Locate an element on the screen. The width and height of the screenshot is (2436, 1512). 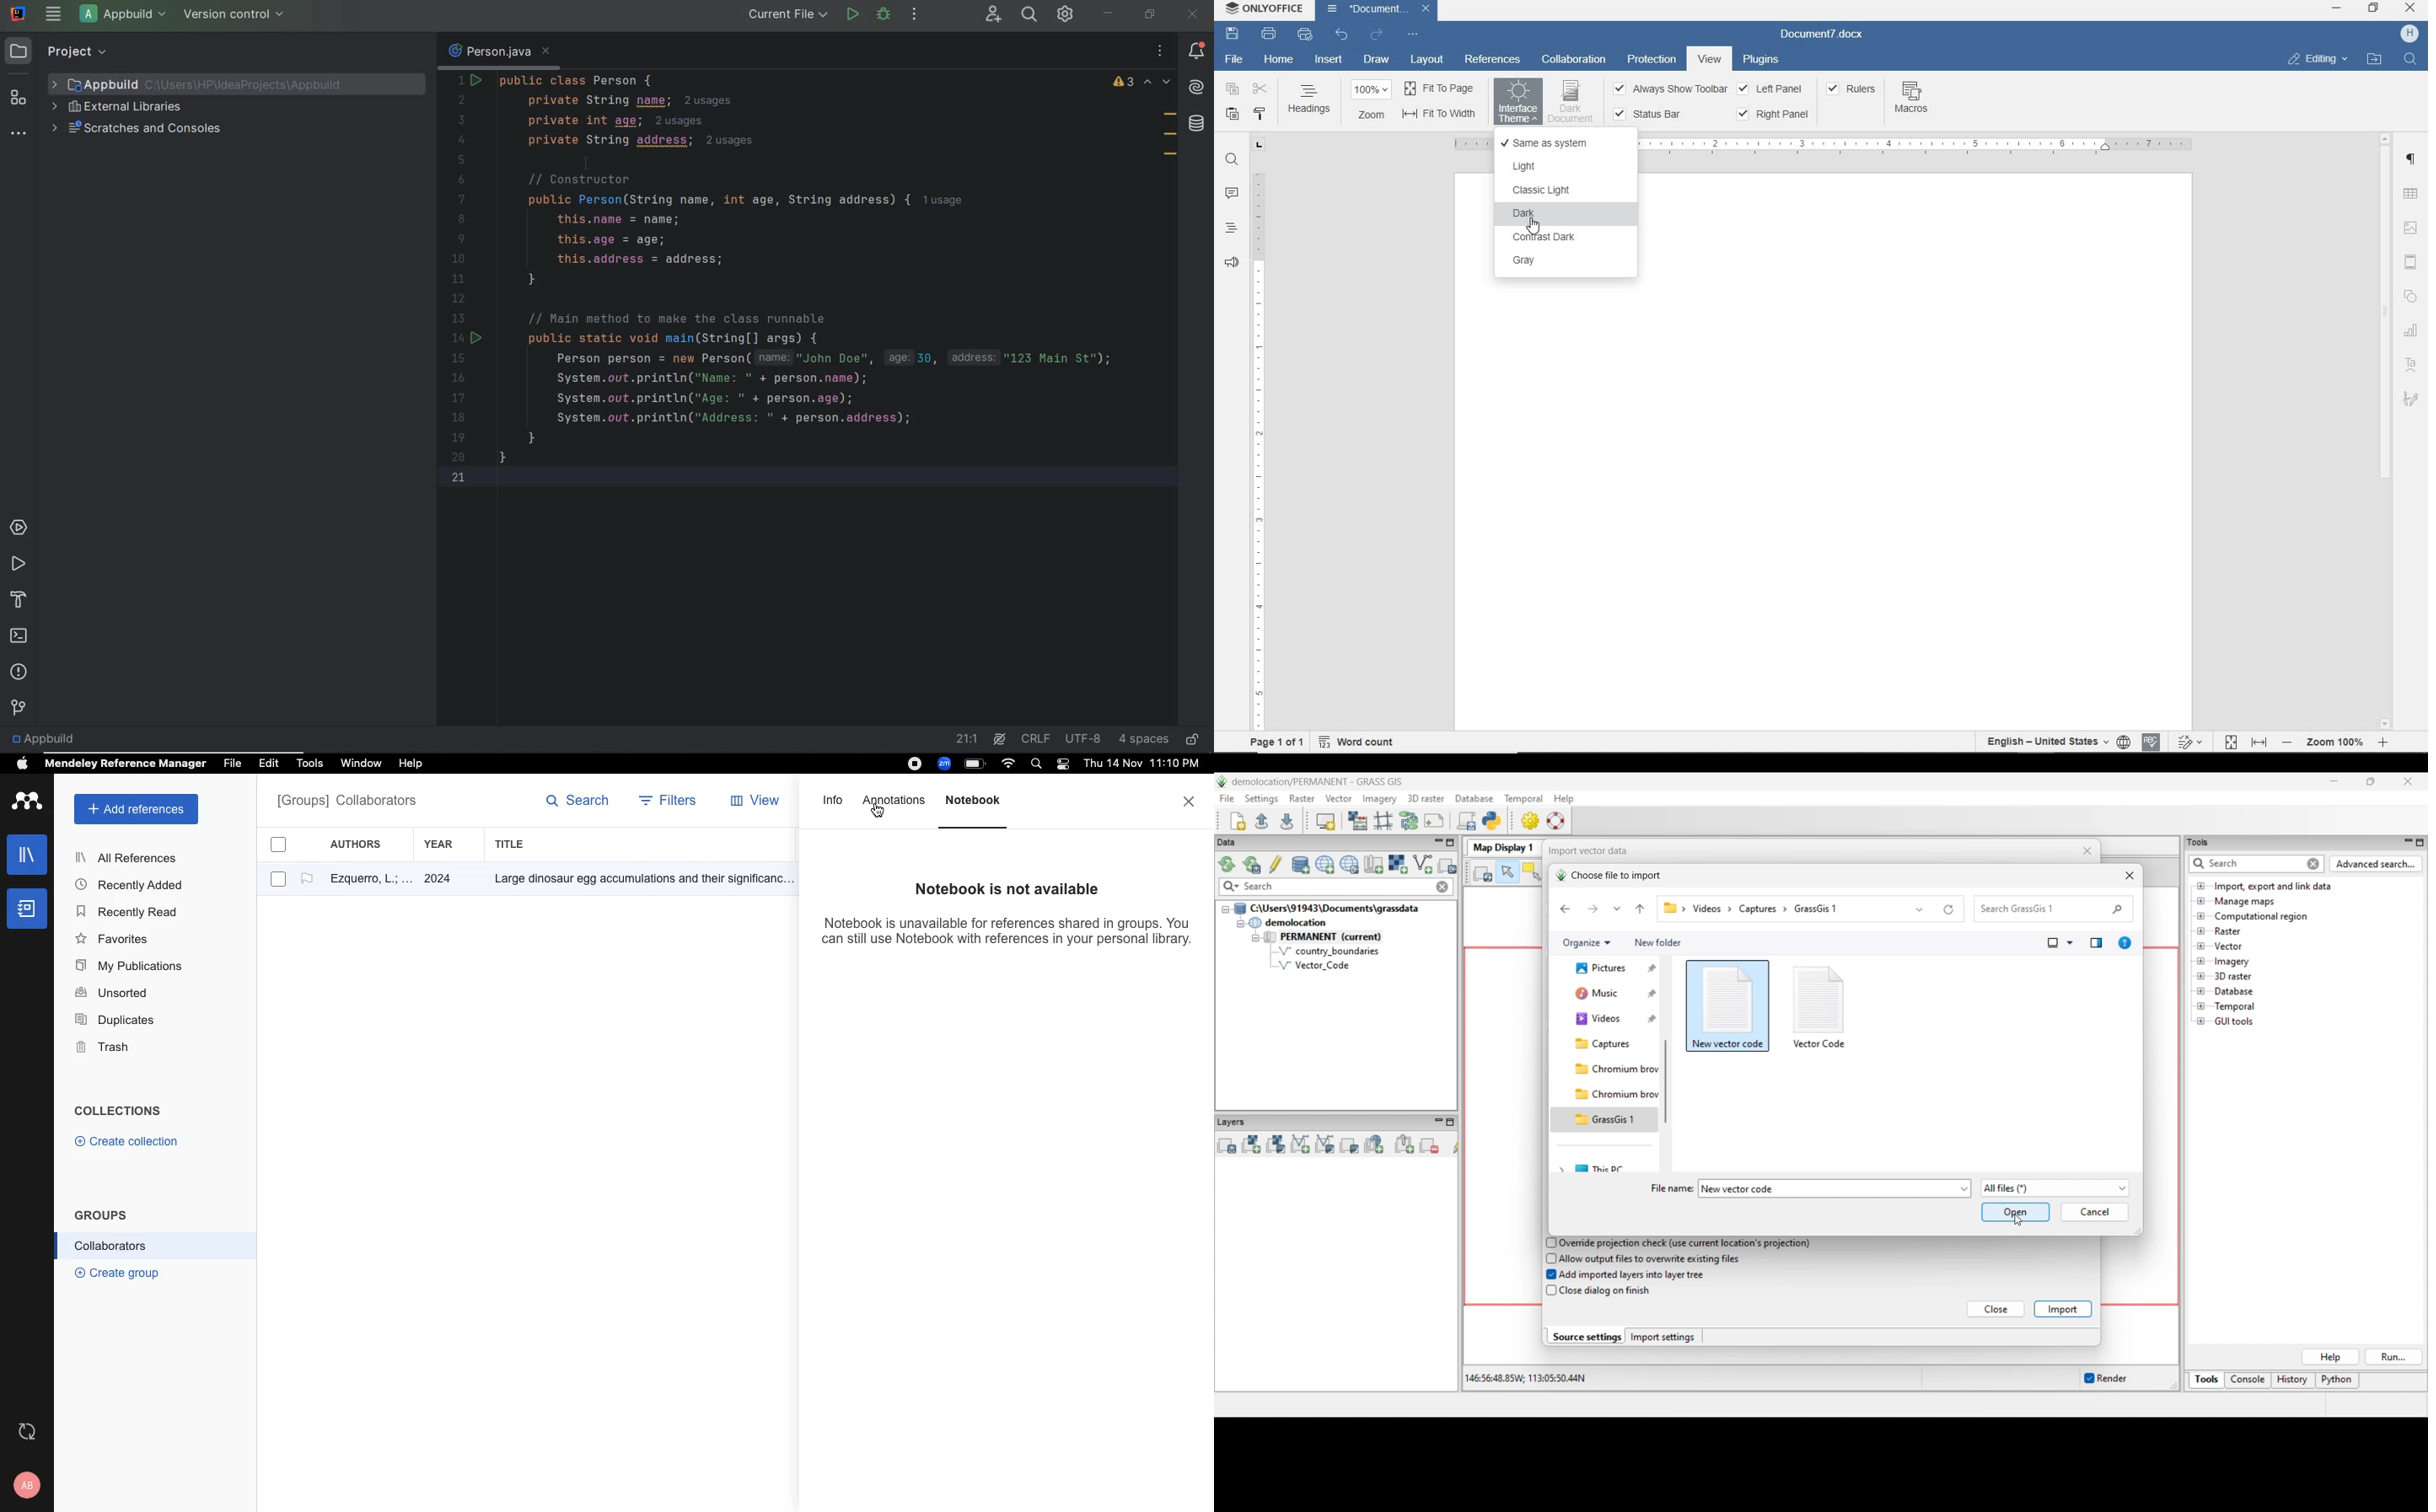
recent files, tab actions is located at coordinates (1160, 51).